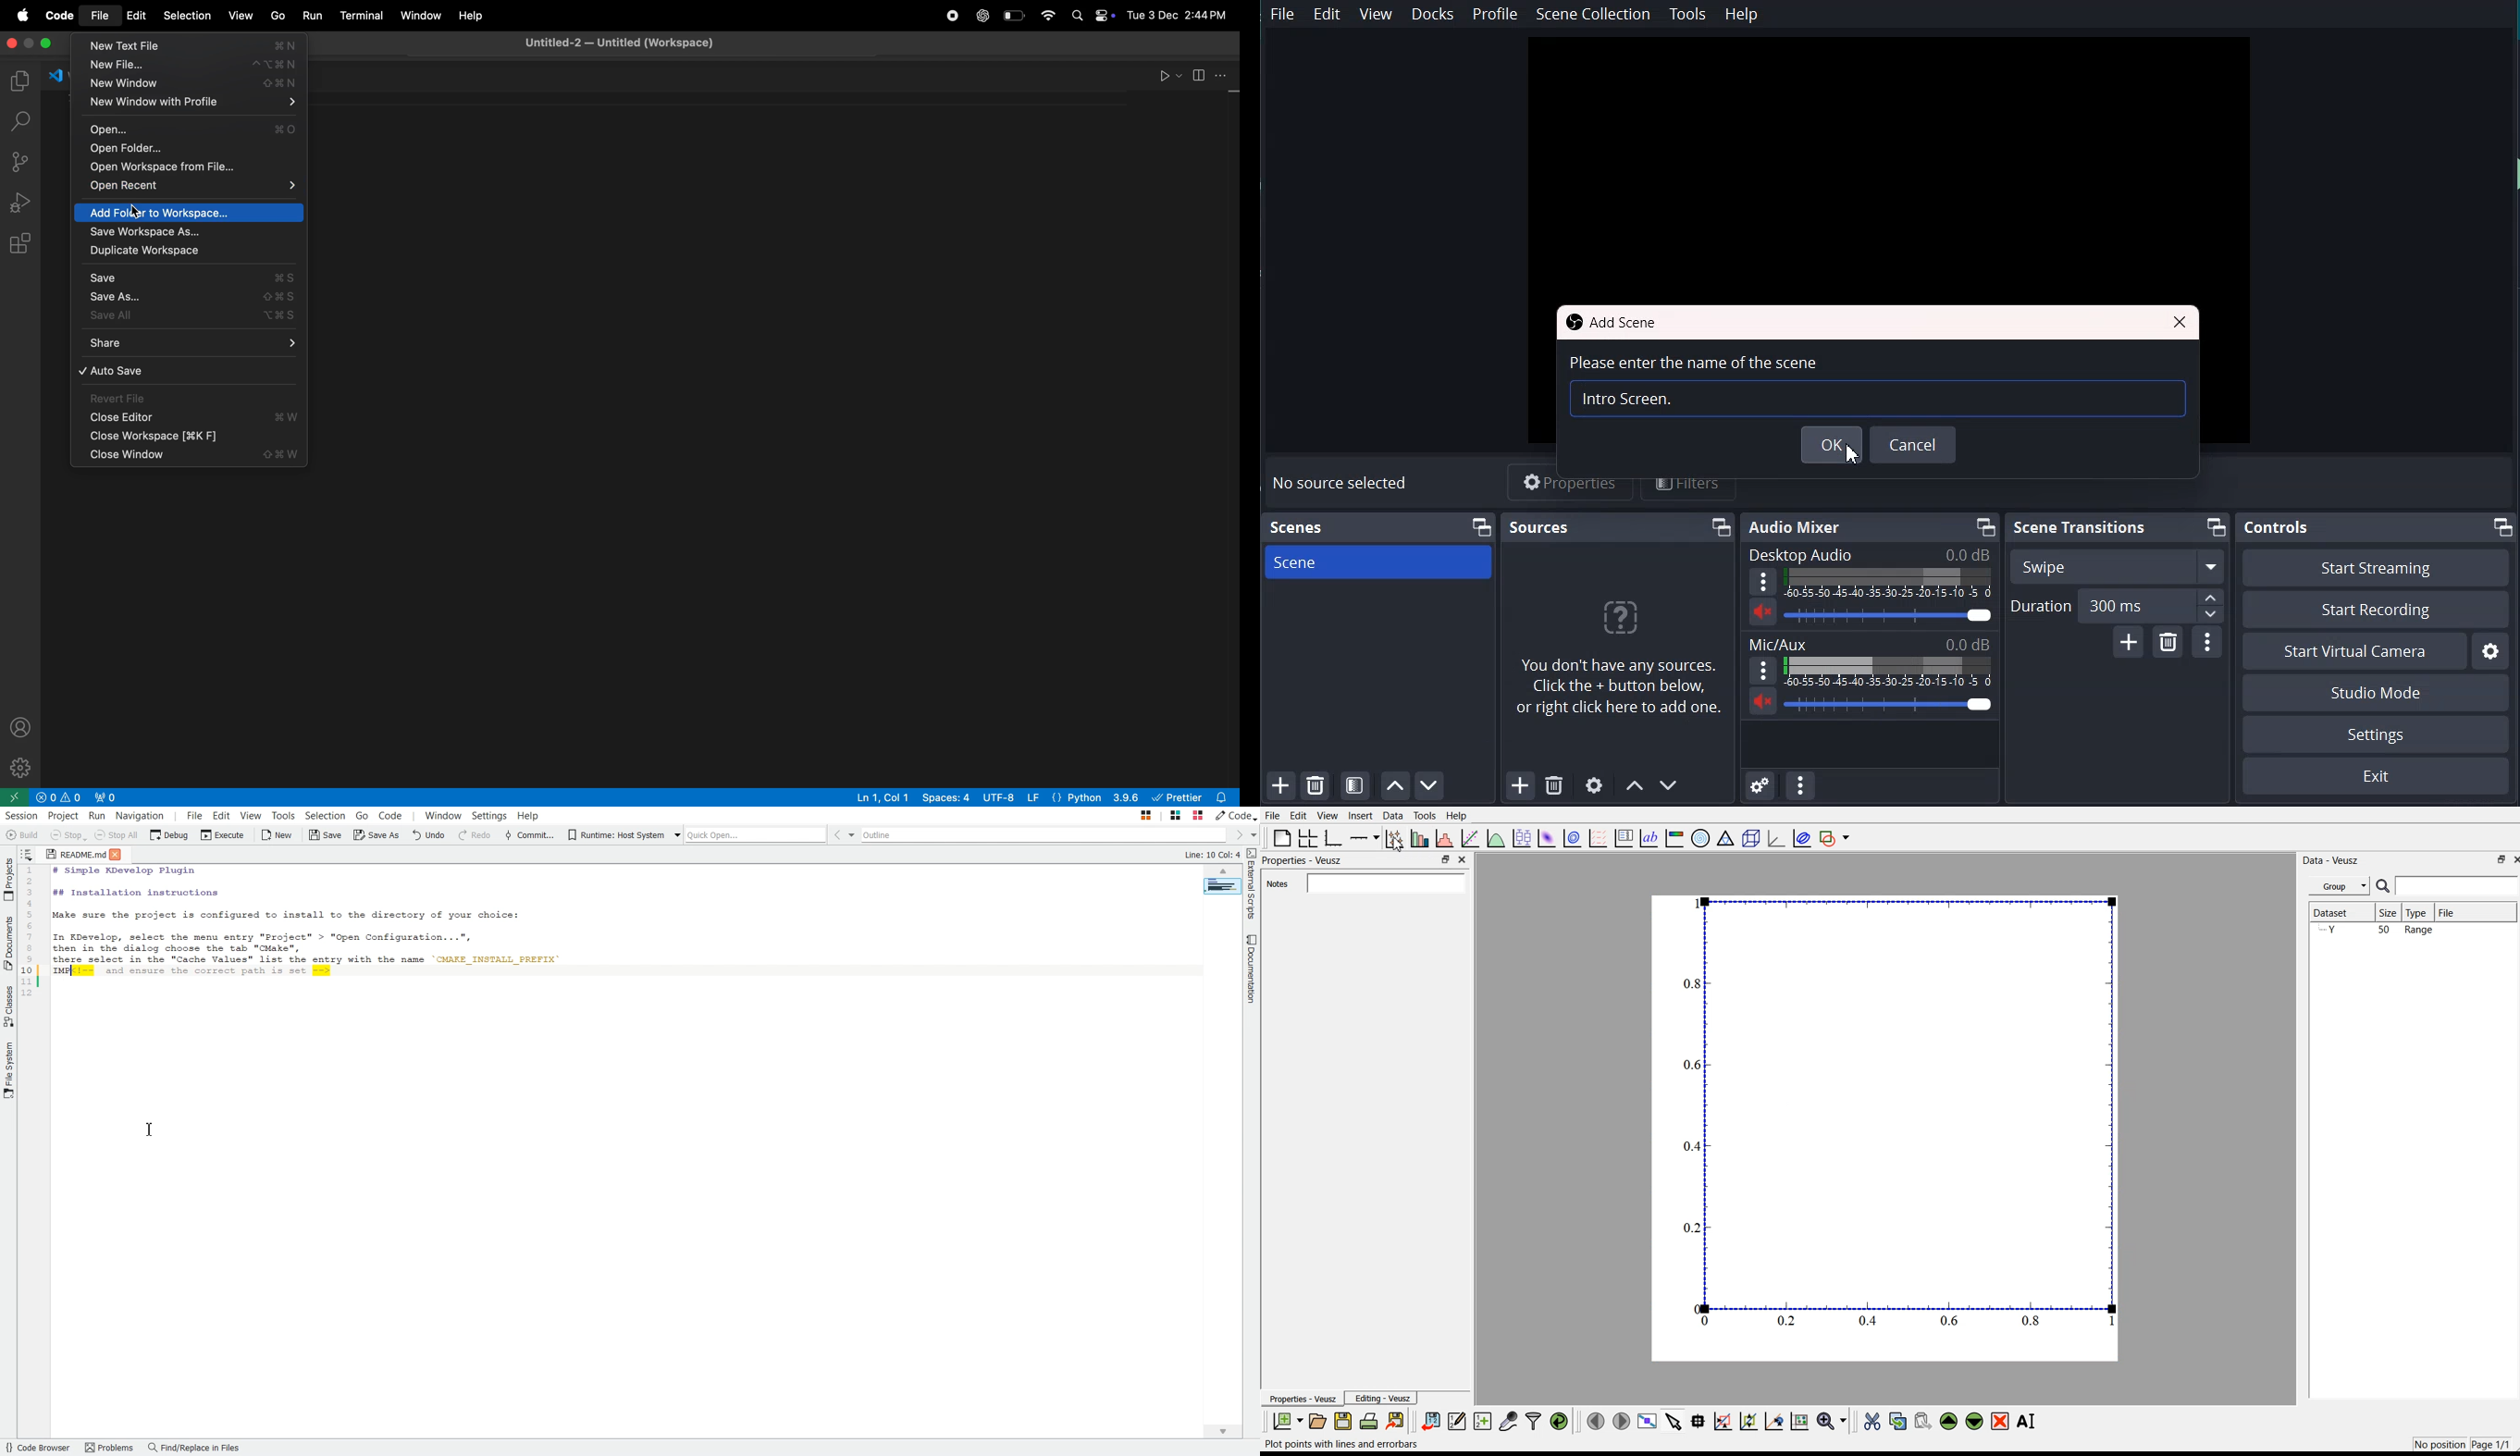 This screenshot has width=2520, height=1456. I want to click on Move scene Down, so click(1670, 785).